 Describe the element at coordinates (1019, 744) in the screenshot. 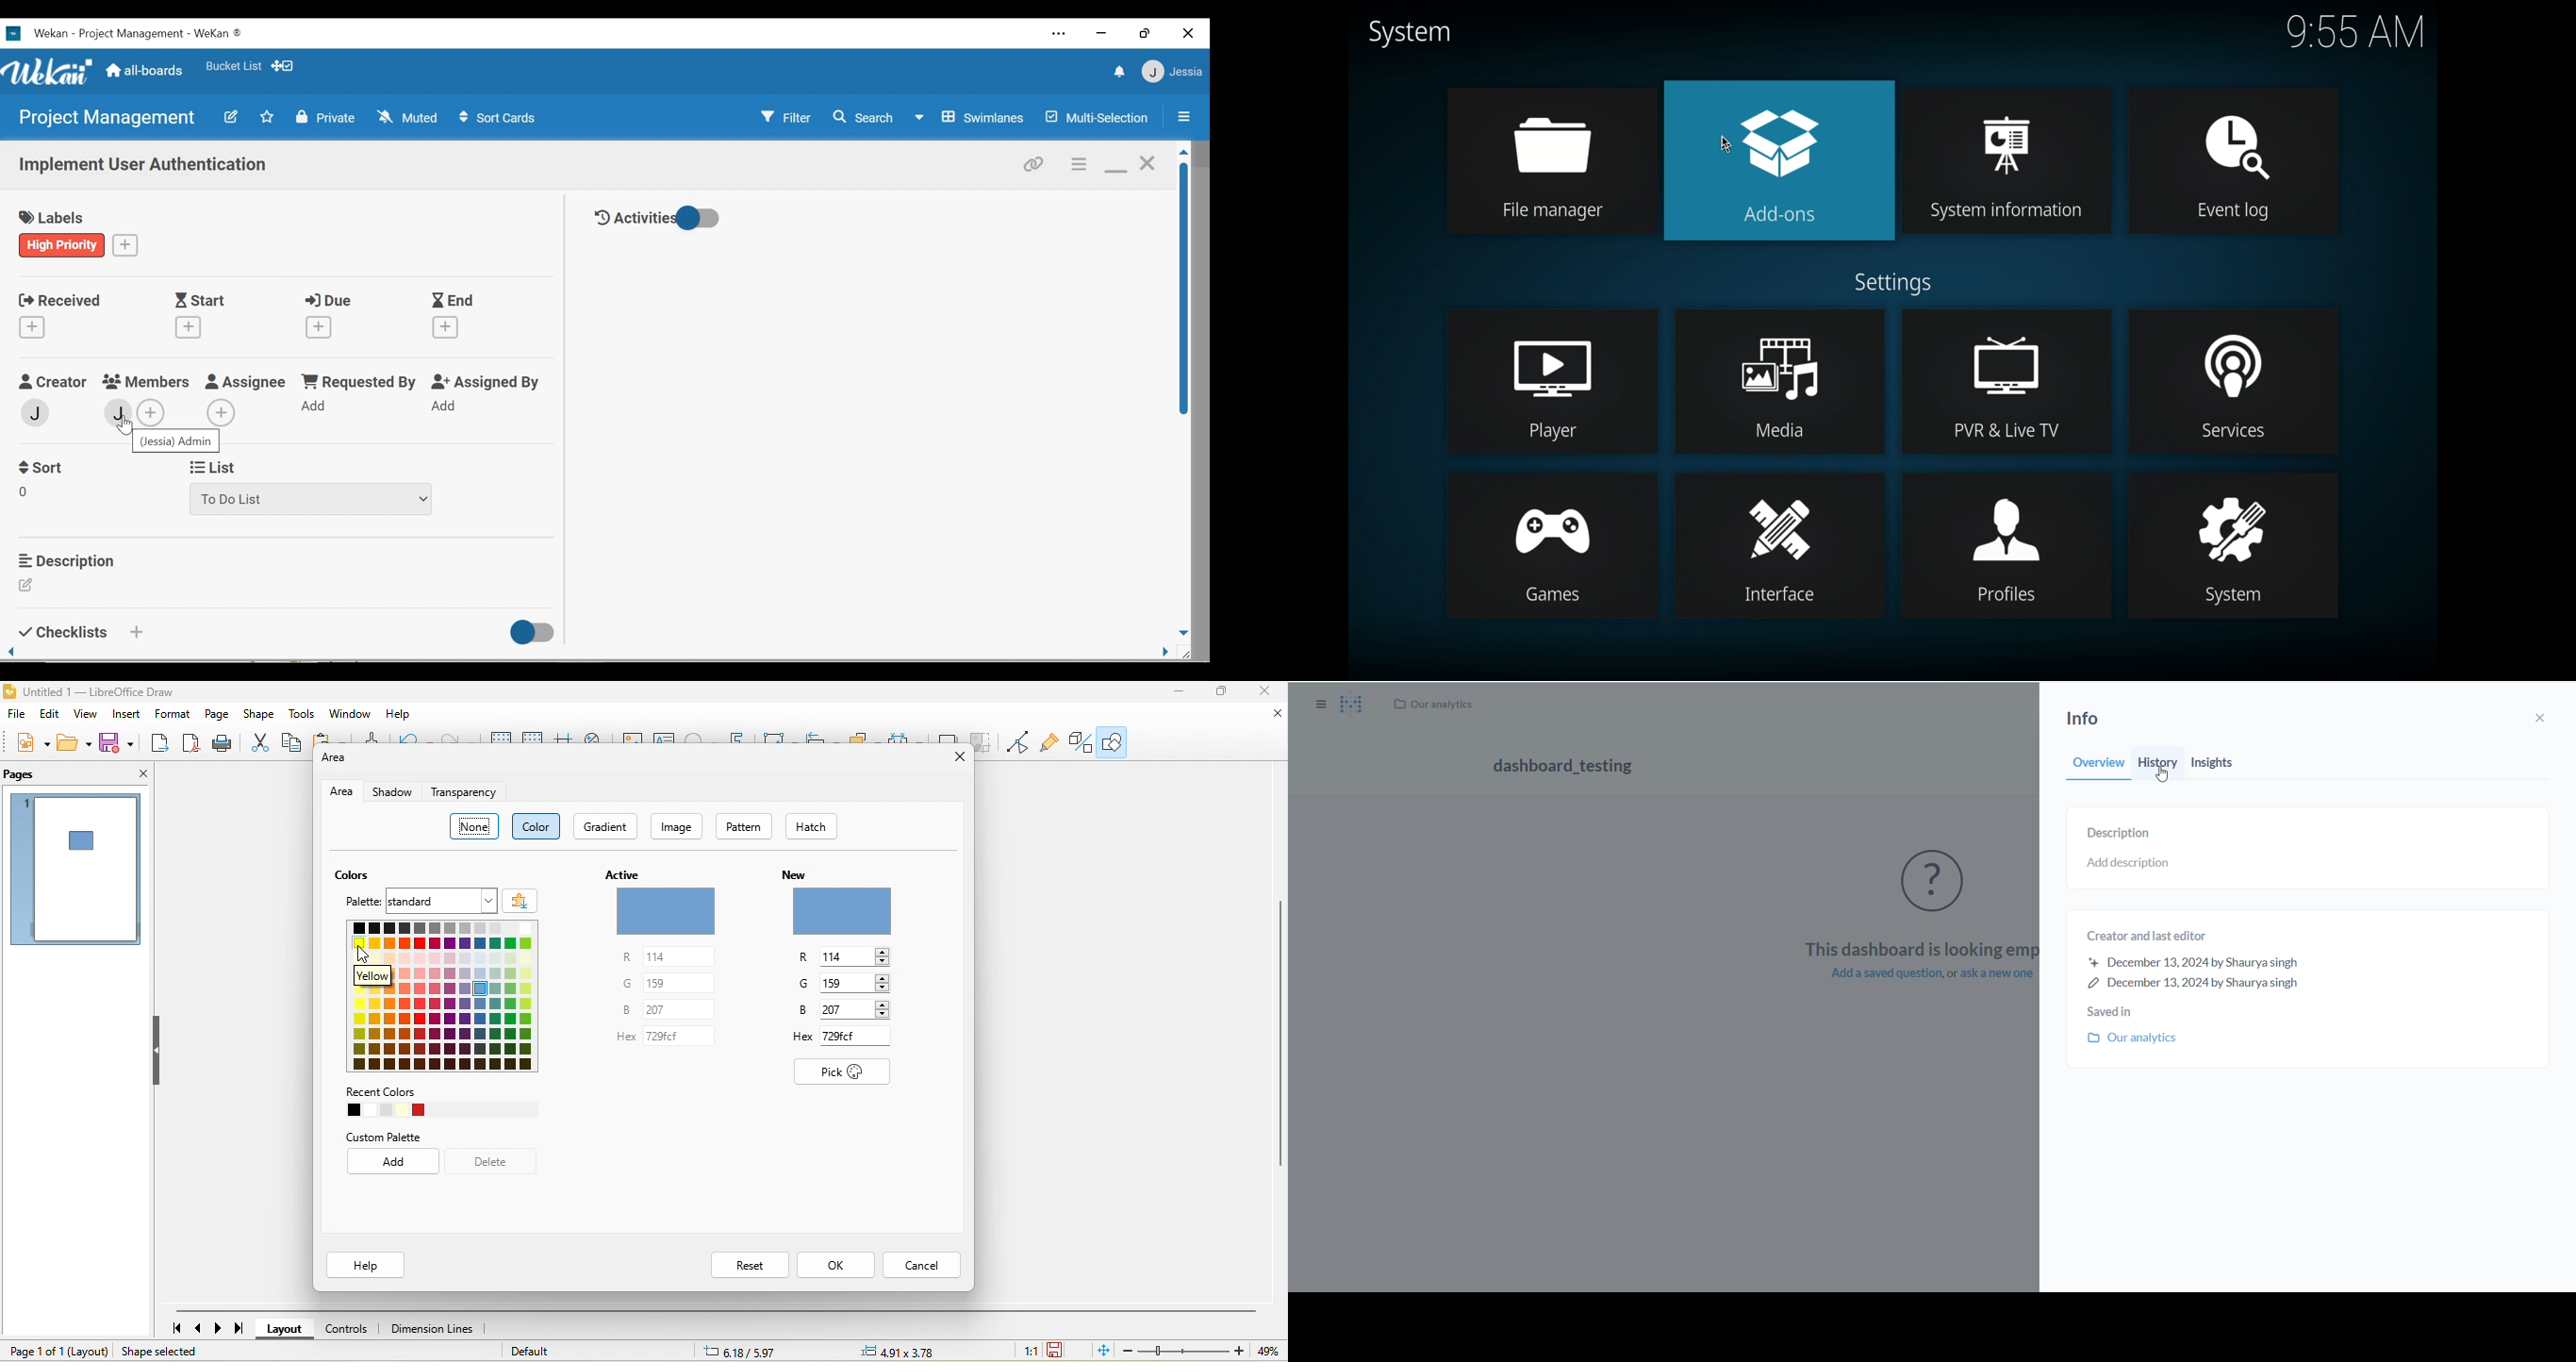

I see `toggle point edit mode` at that location.